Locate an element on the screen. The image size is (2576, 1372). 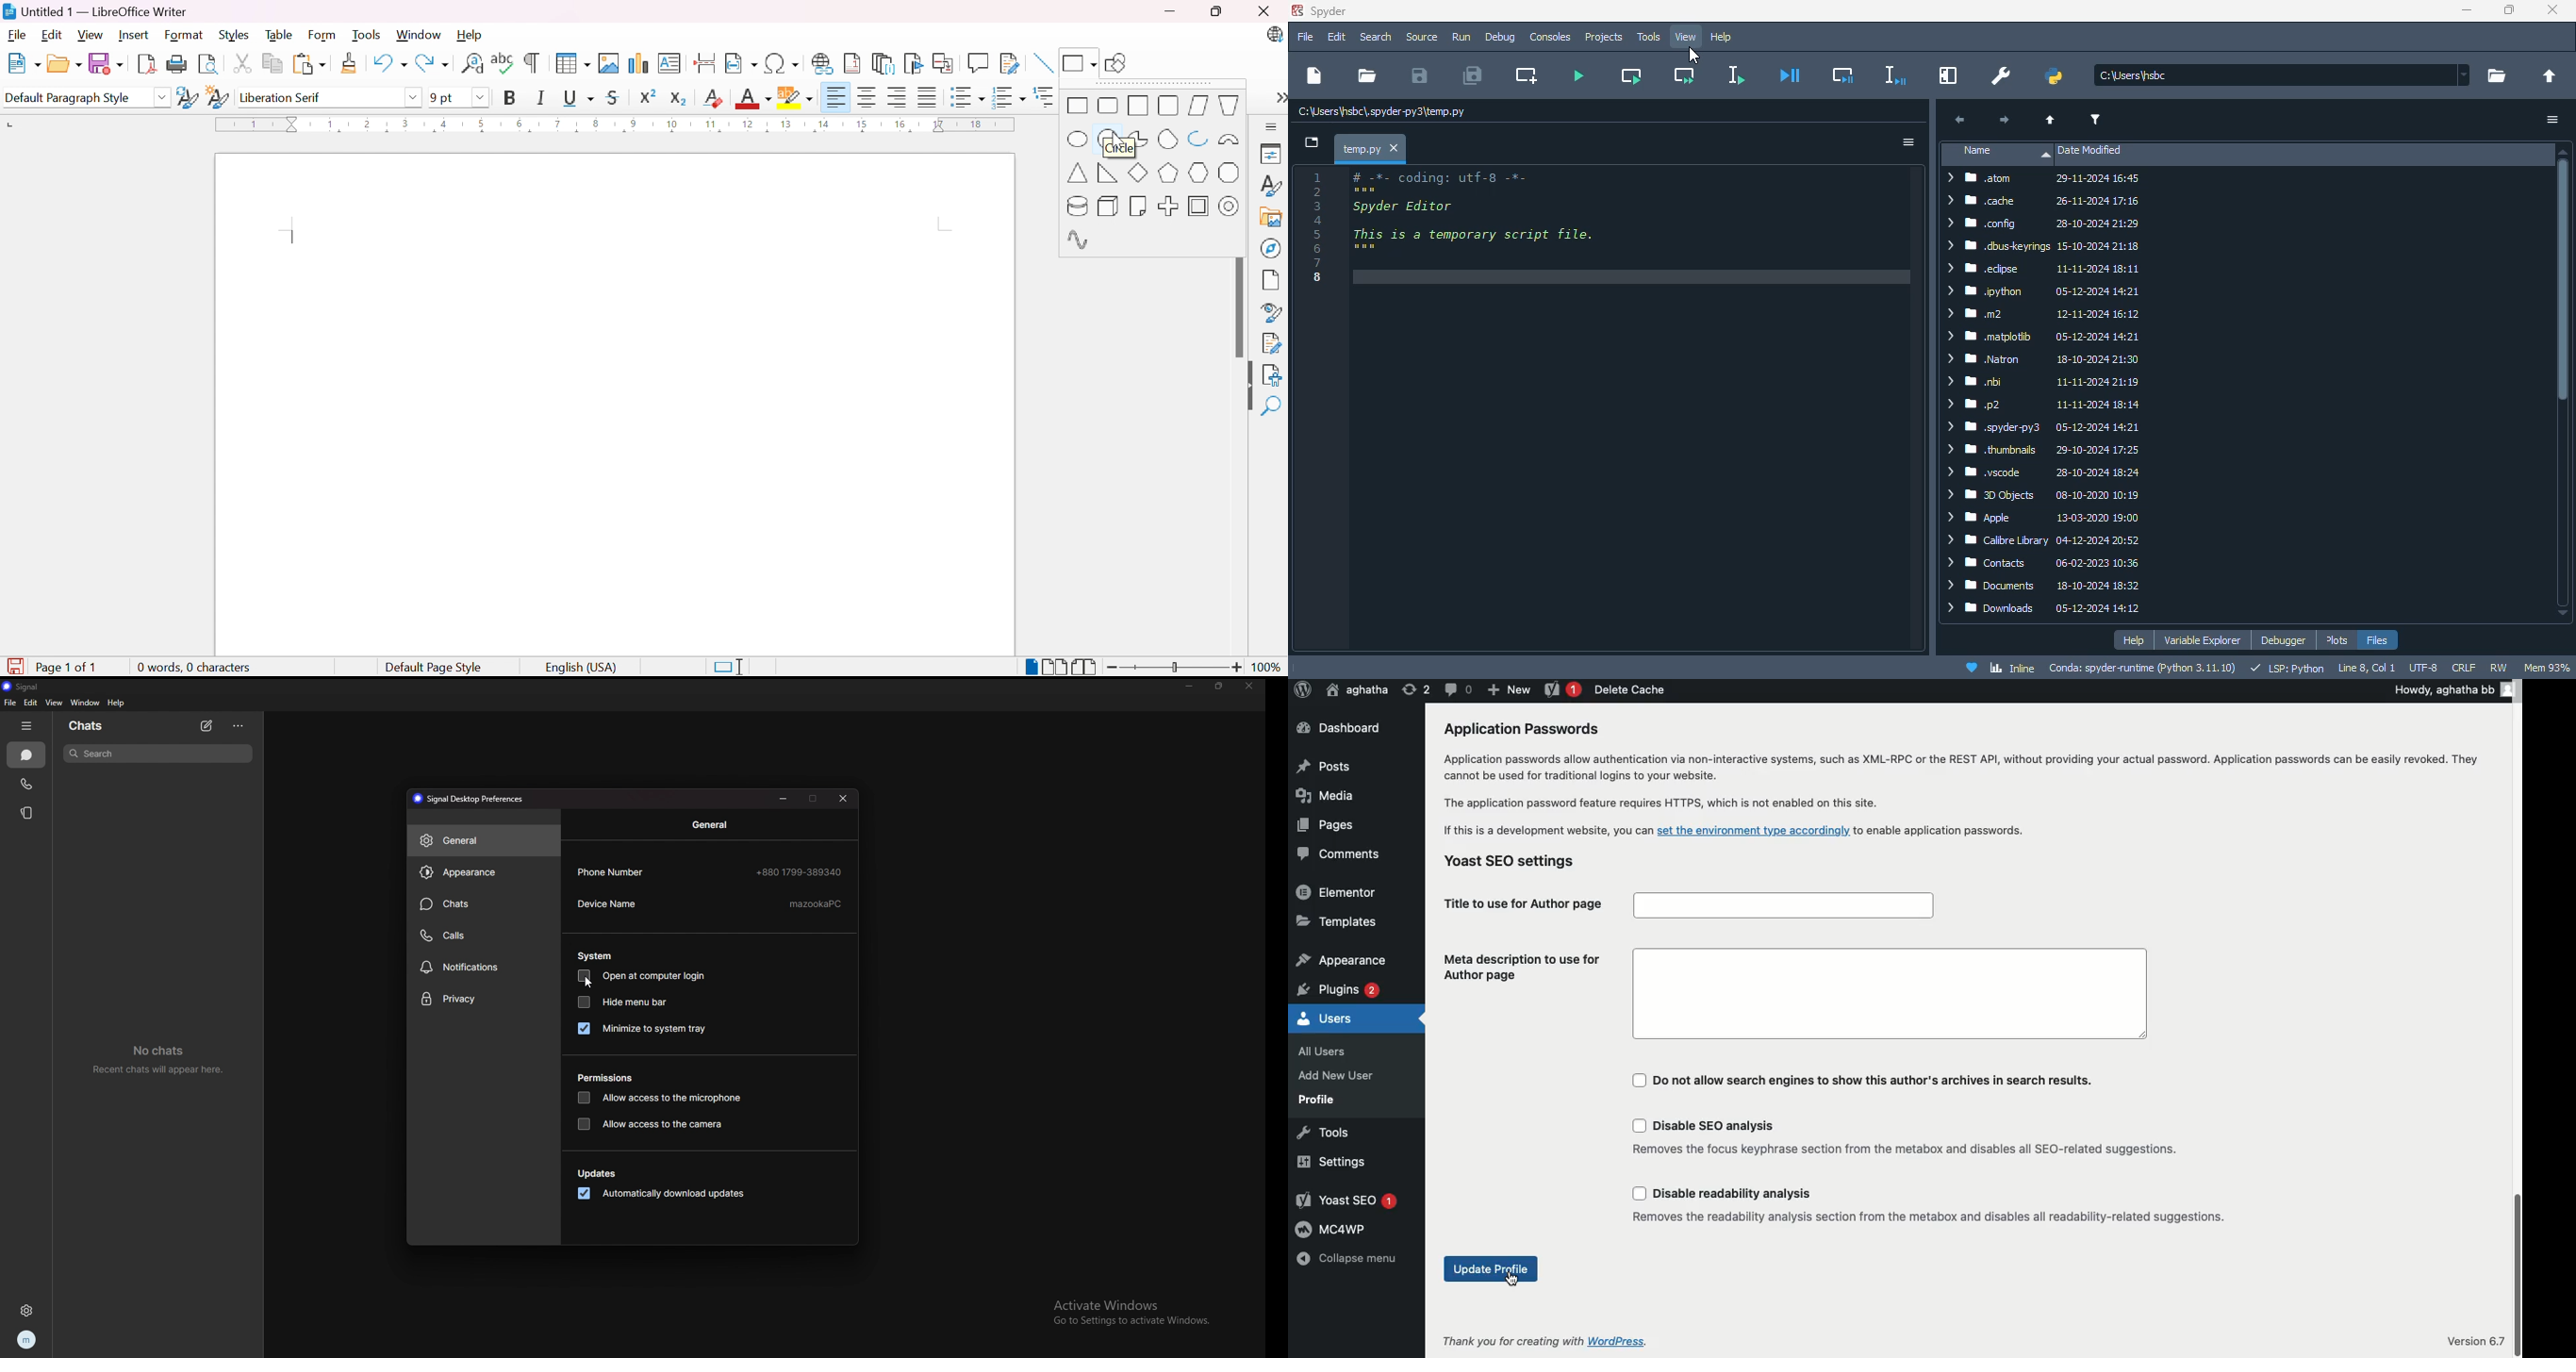
phone number is located at coordinates (711, 871).